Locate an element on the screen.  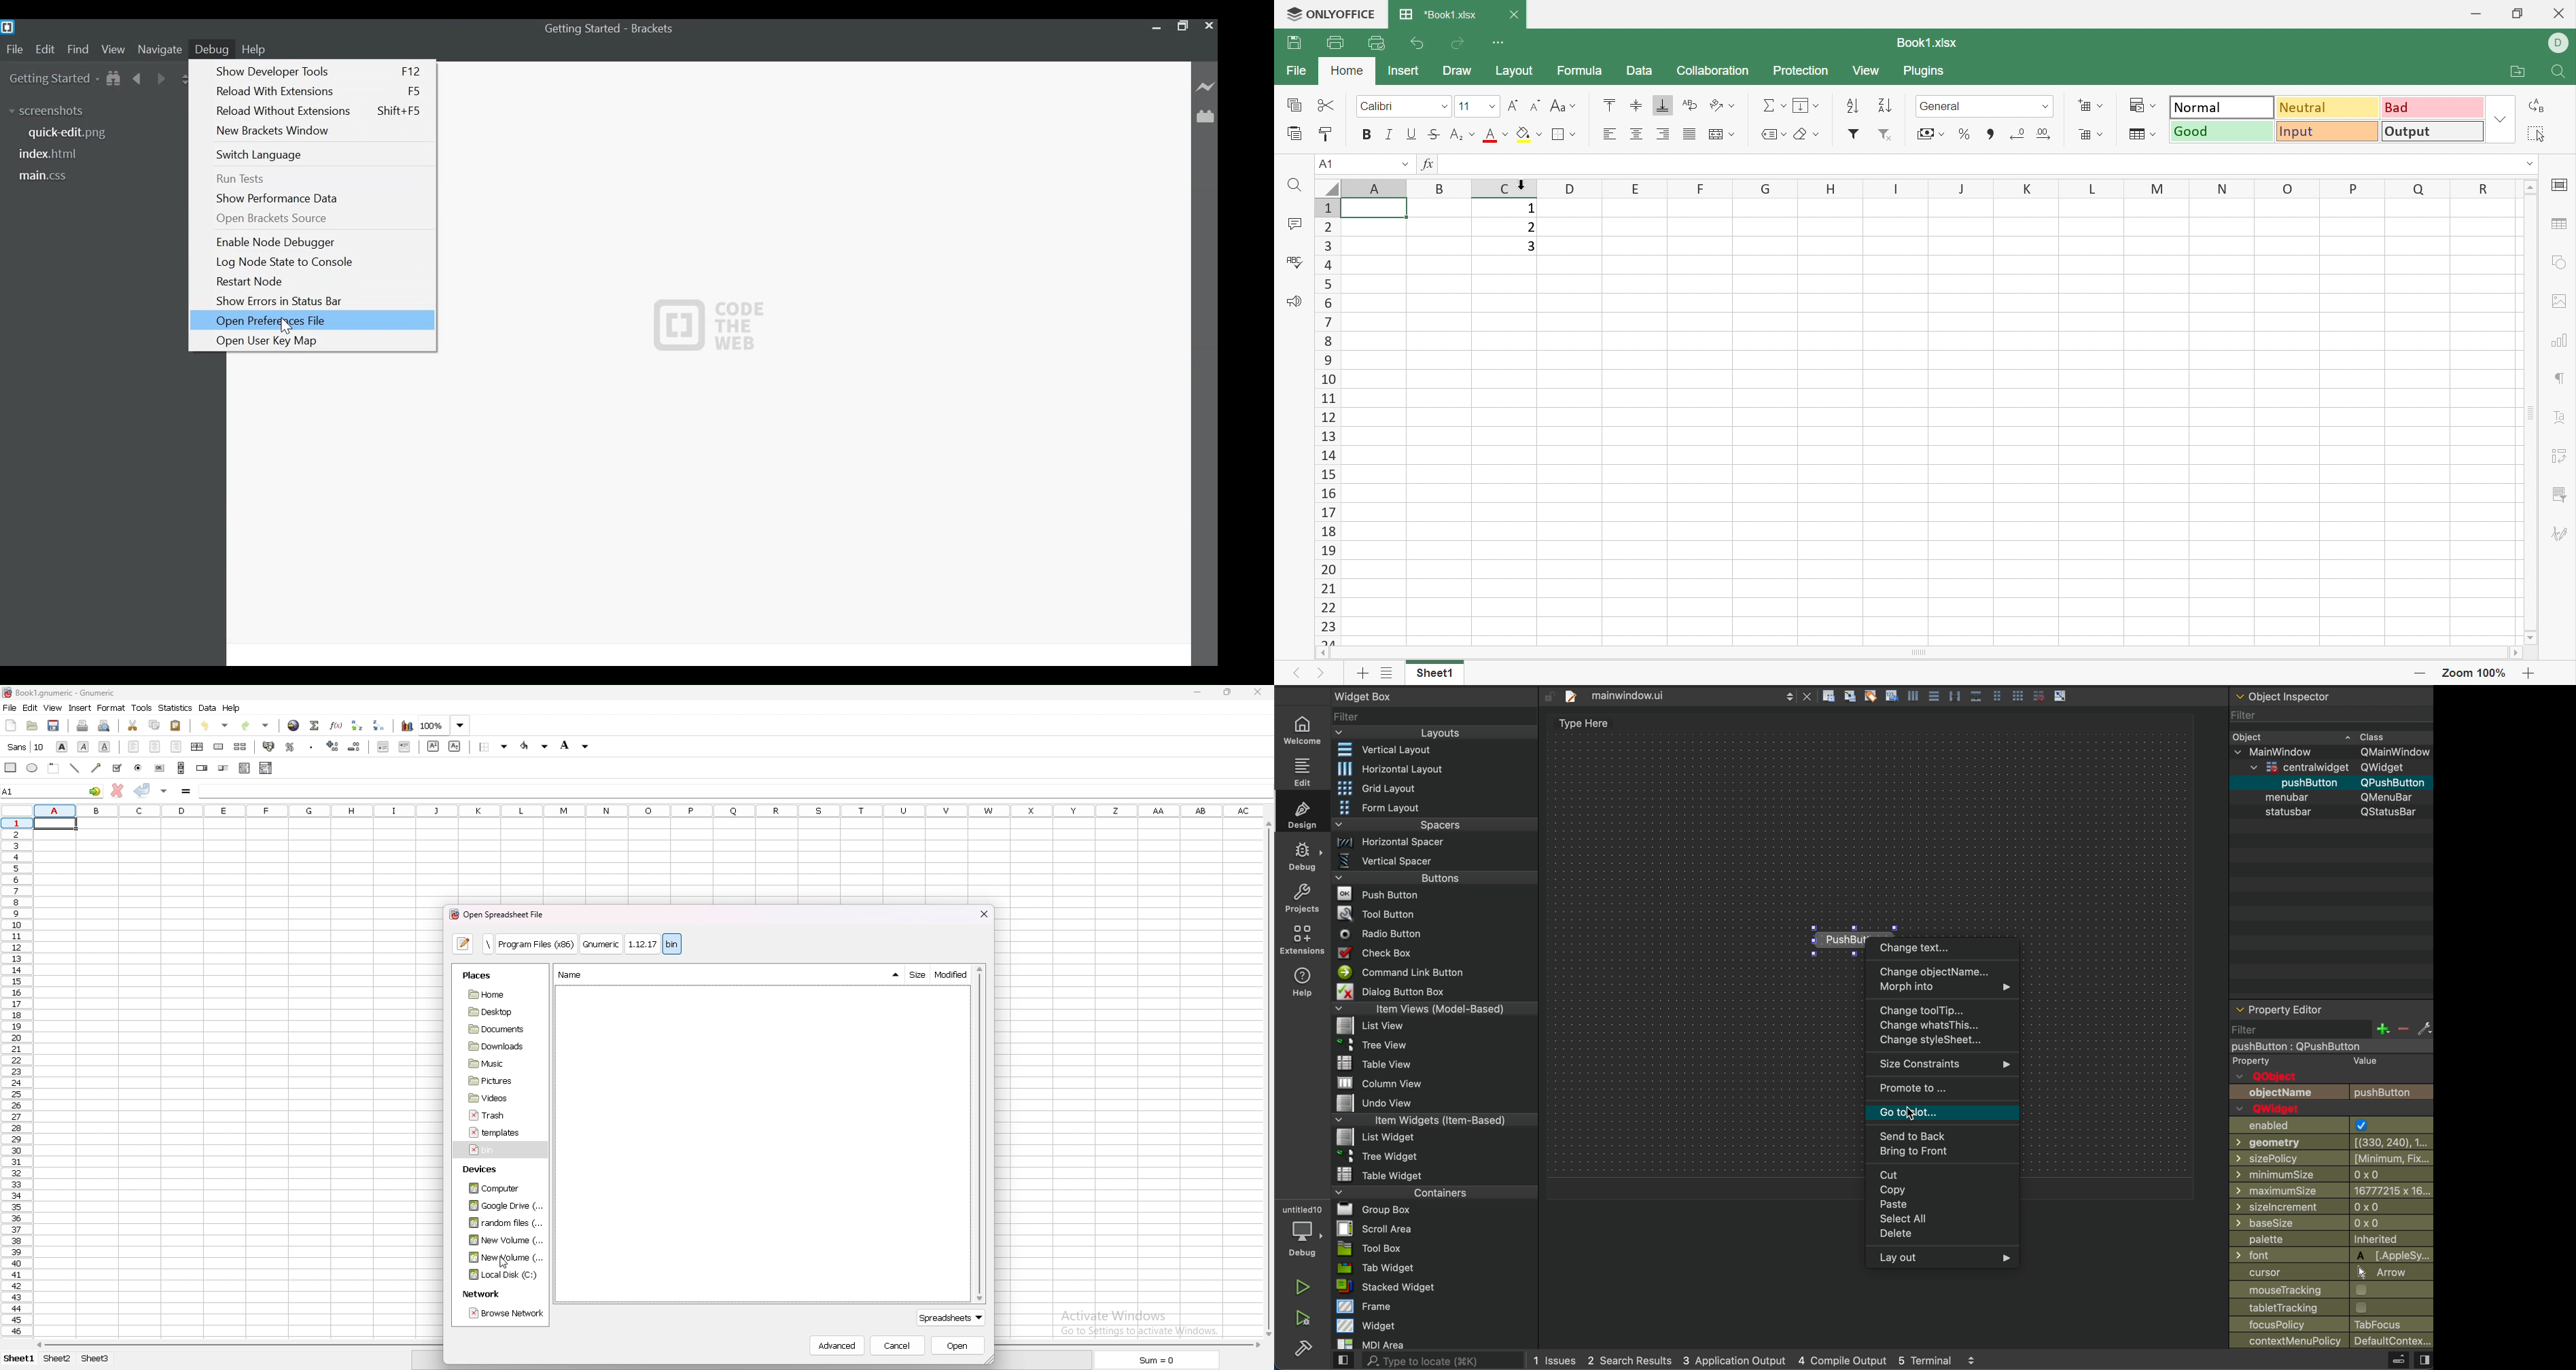
1 is located at coordinates (1526, 207).